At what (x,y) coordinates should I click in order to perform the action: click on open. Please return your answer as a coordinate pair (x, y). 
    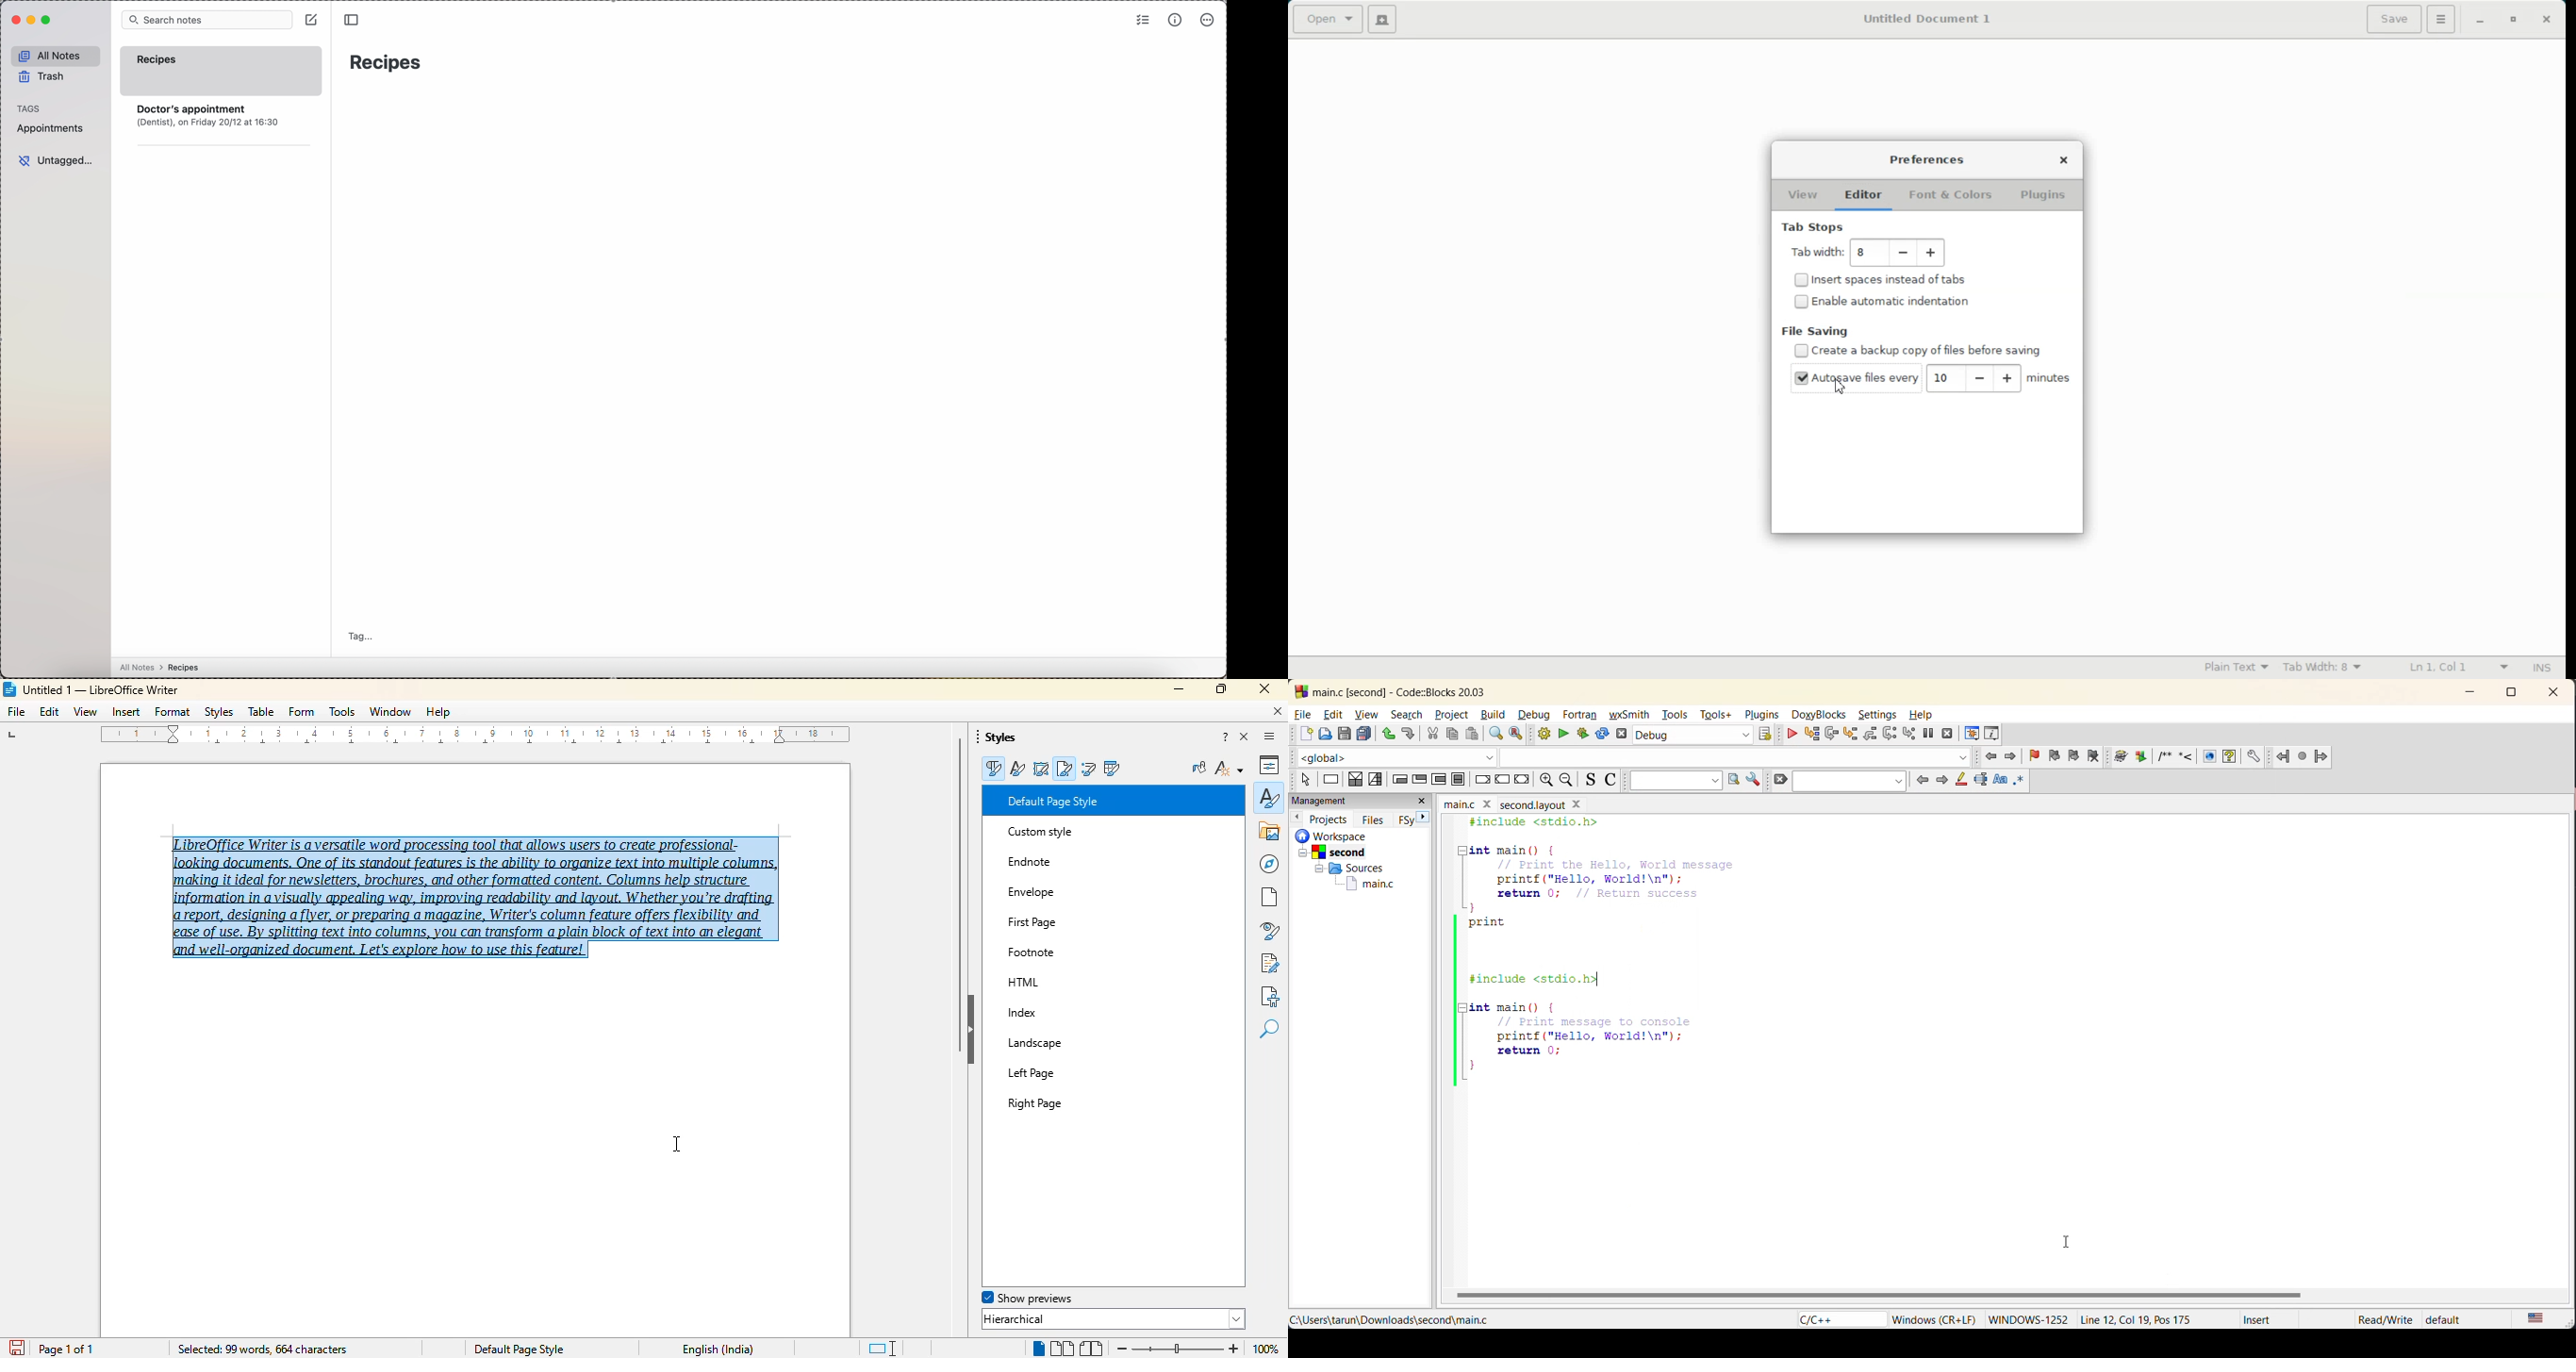
    Looking at the image, I should click on (1324, 734).